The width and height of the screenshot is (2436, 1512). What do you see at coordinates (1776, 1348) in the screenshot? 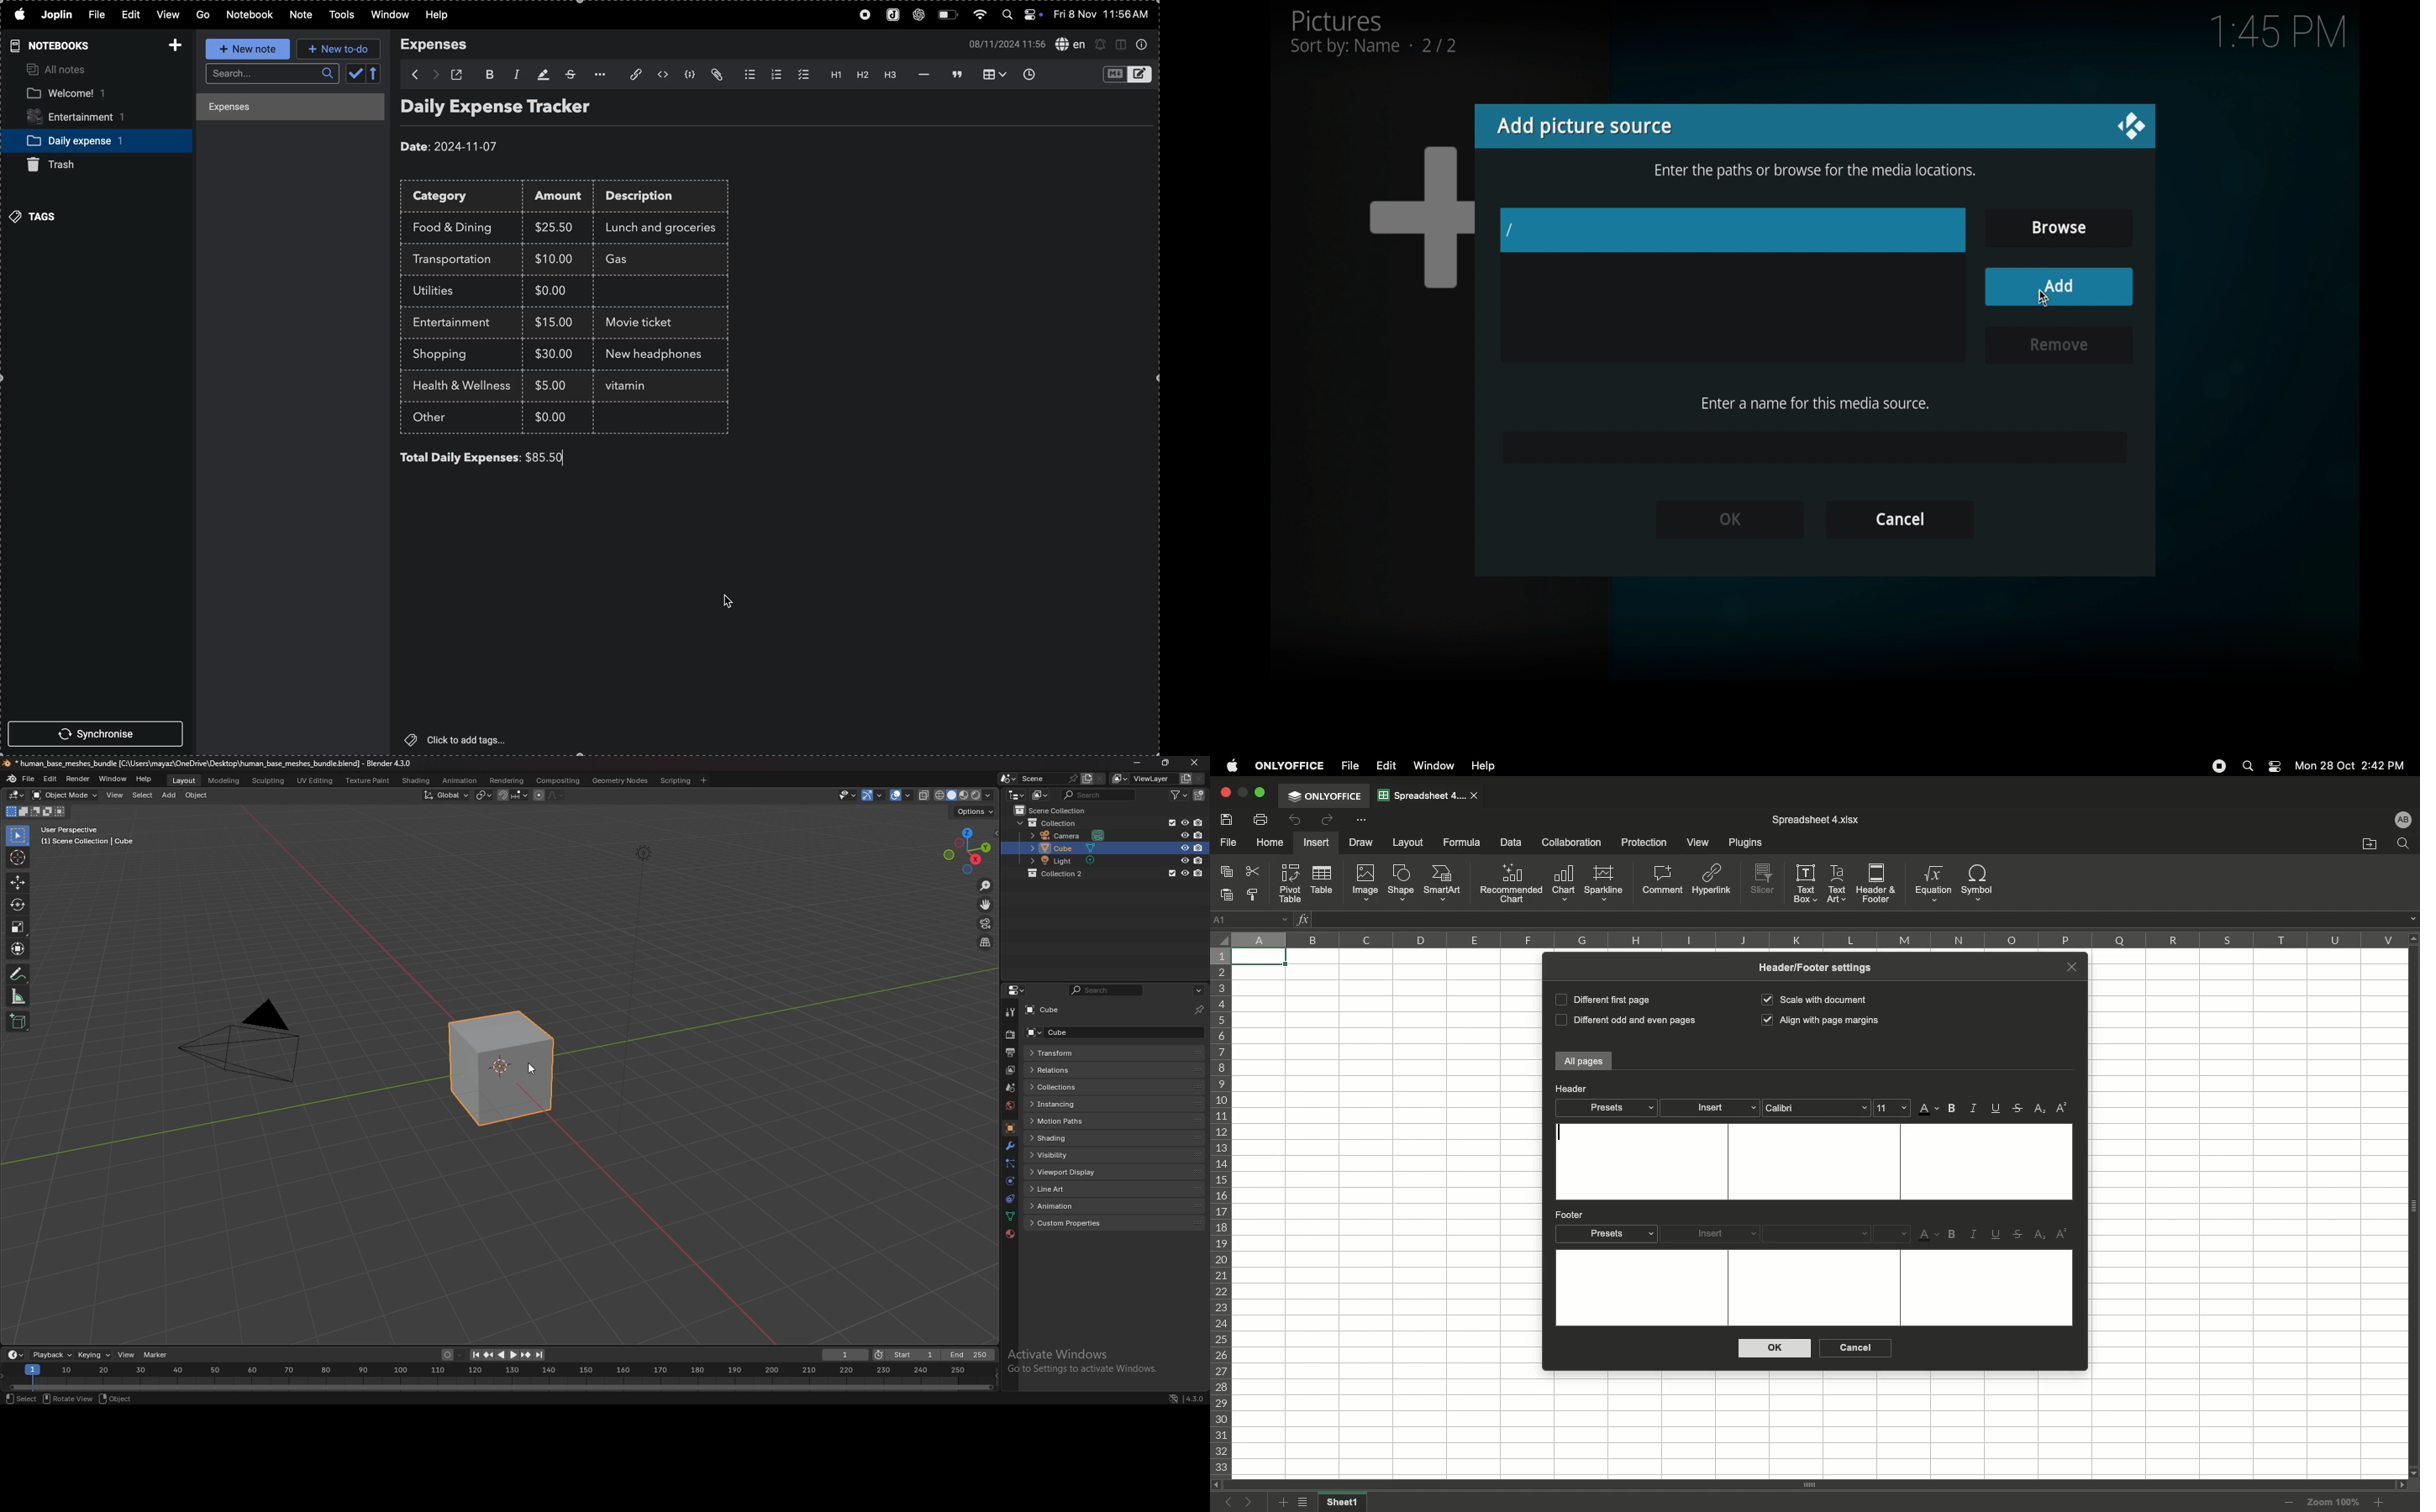
I see `OK` at bounding box center [1776, 1348].